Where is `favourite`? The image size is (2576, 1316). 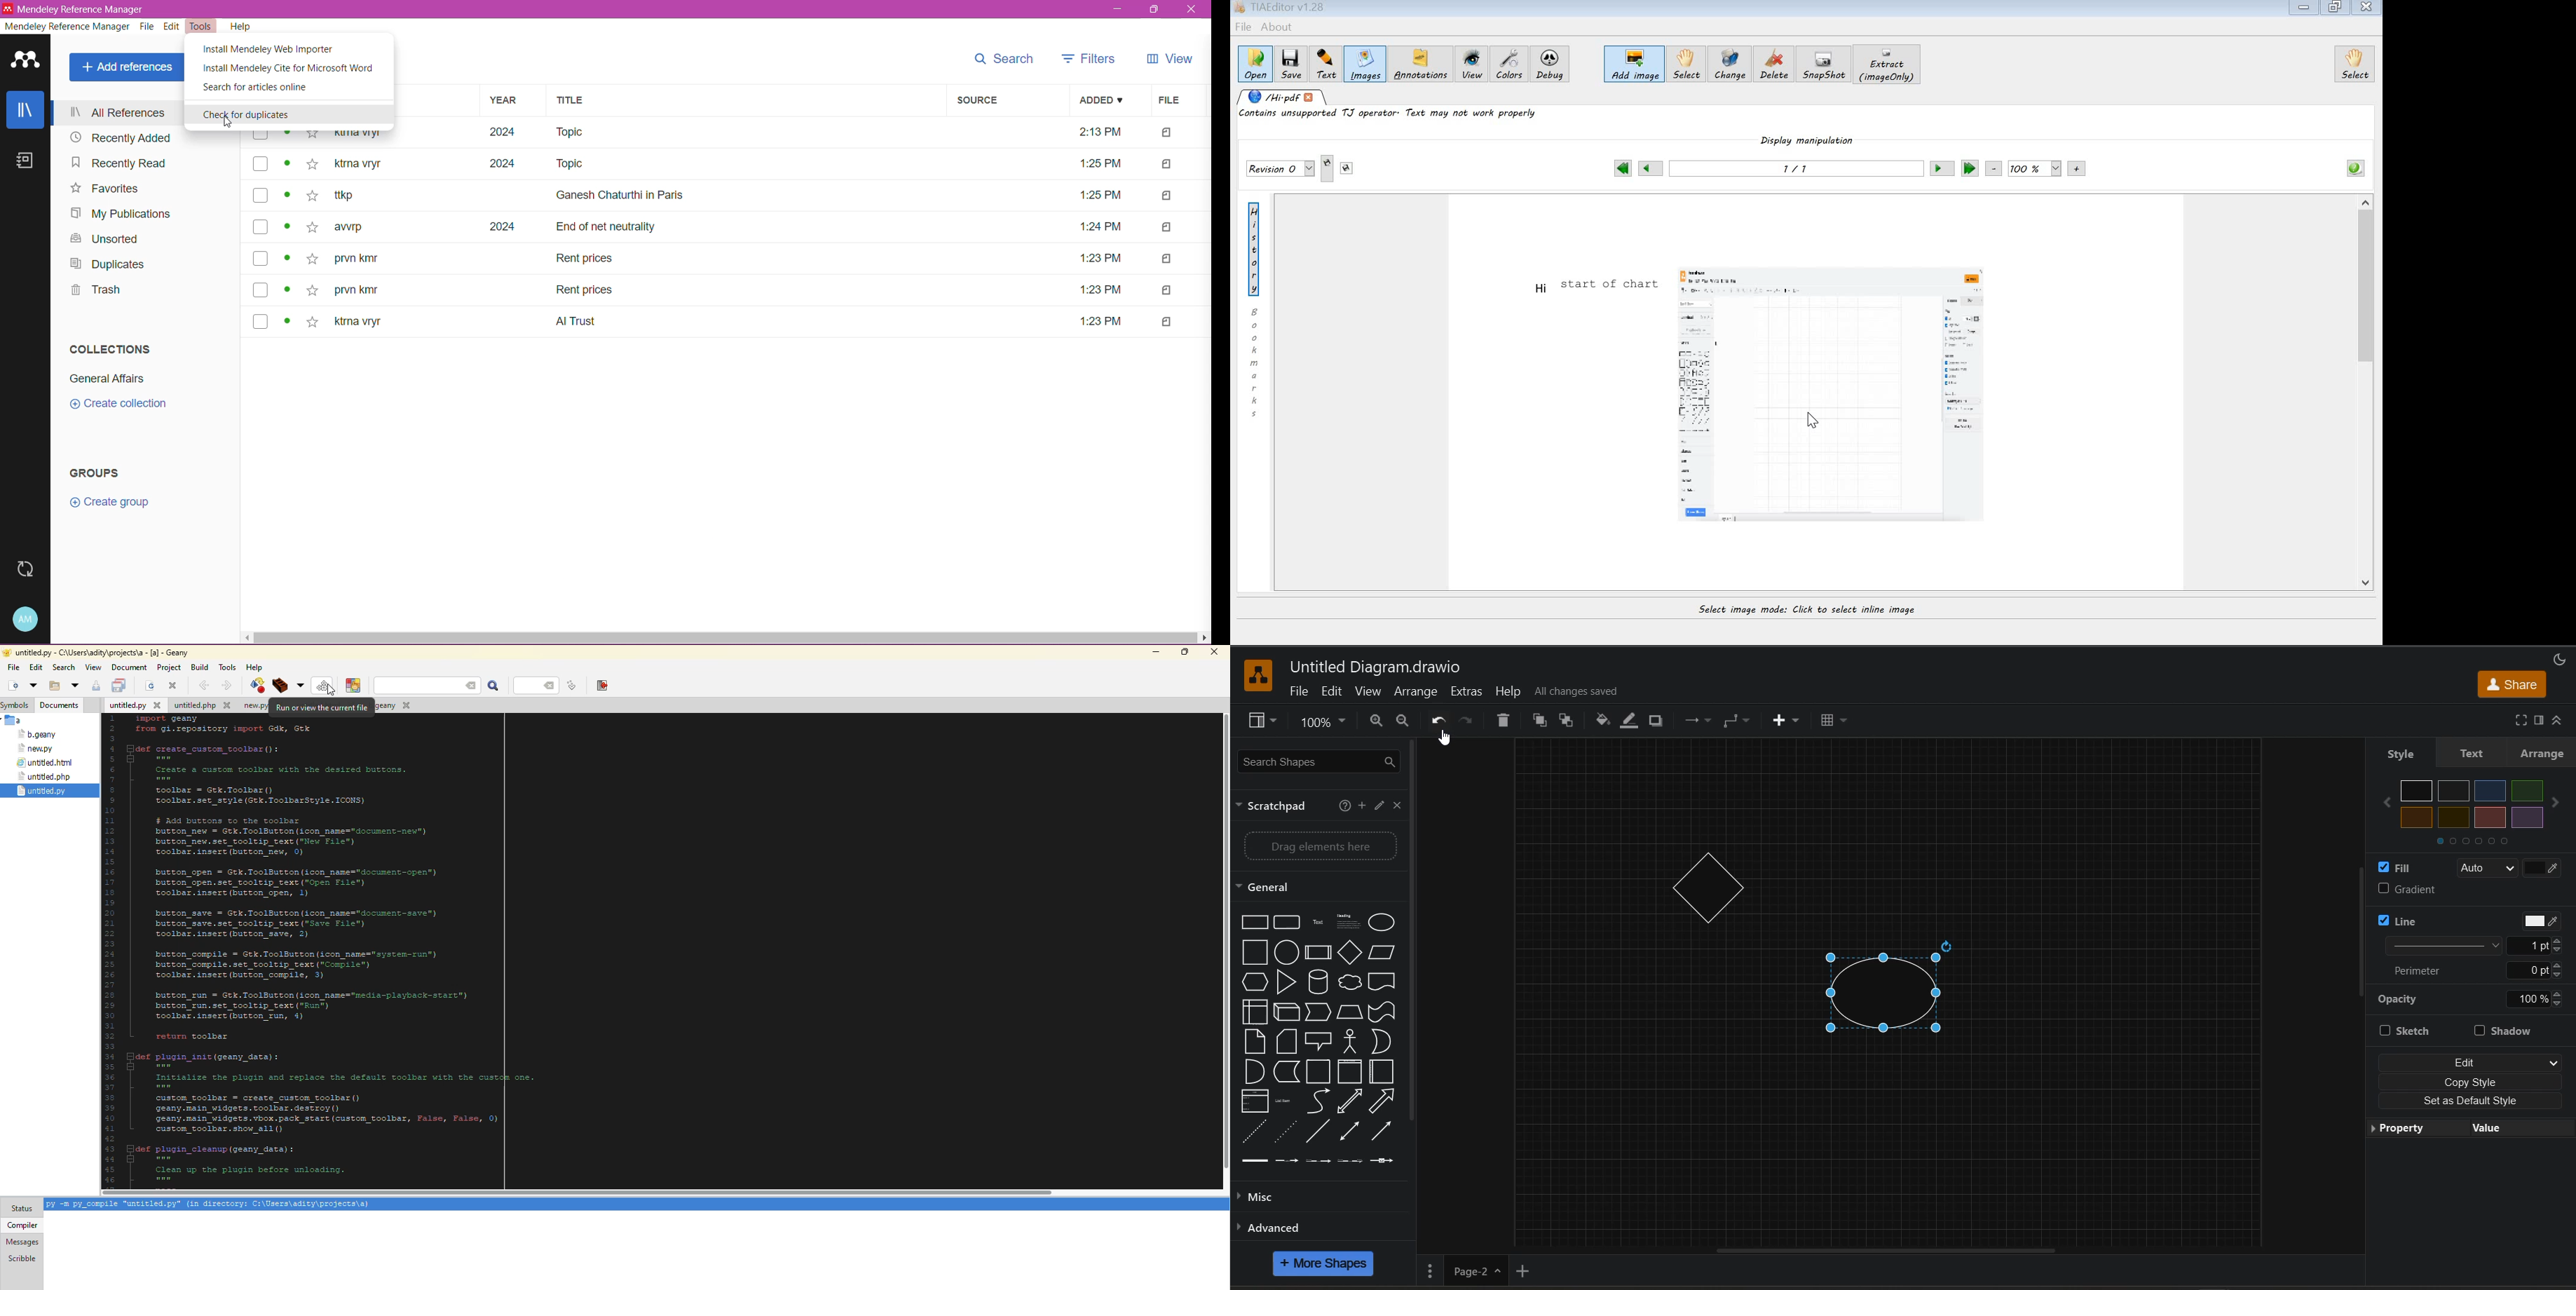 favourite is located at coordinates (314, 262).